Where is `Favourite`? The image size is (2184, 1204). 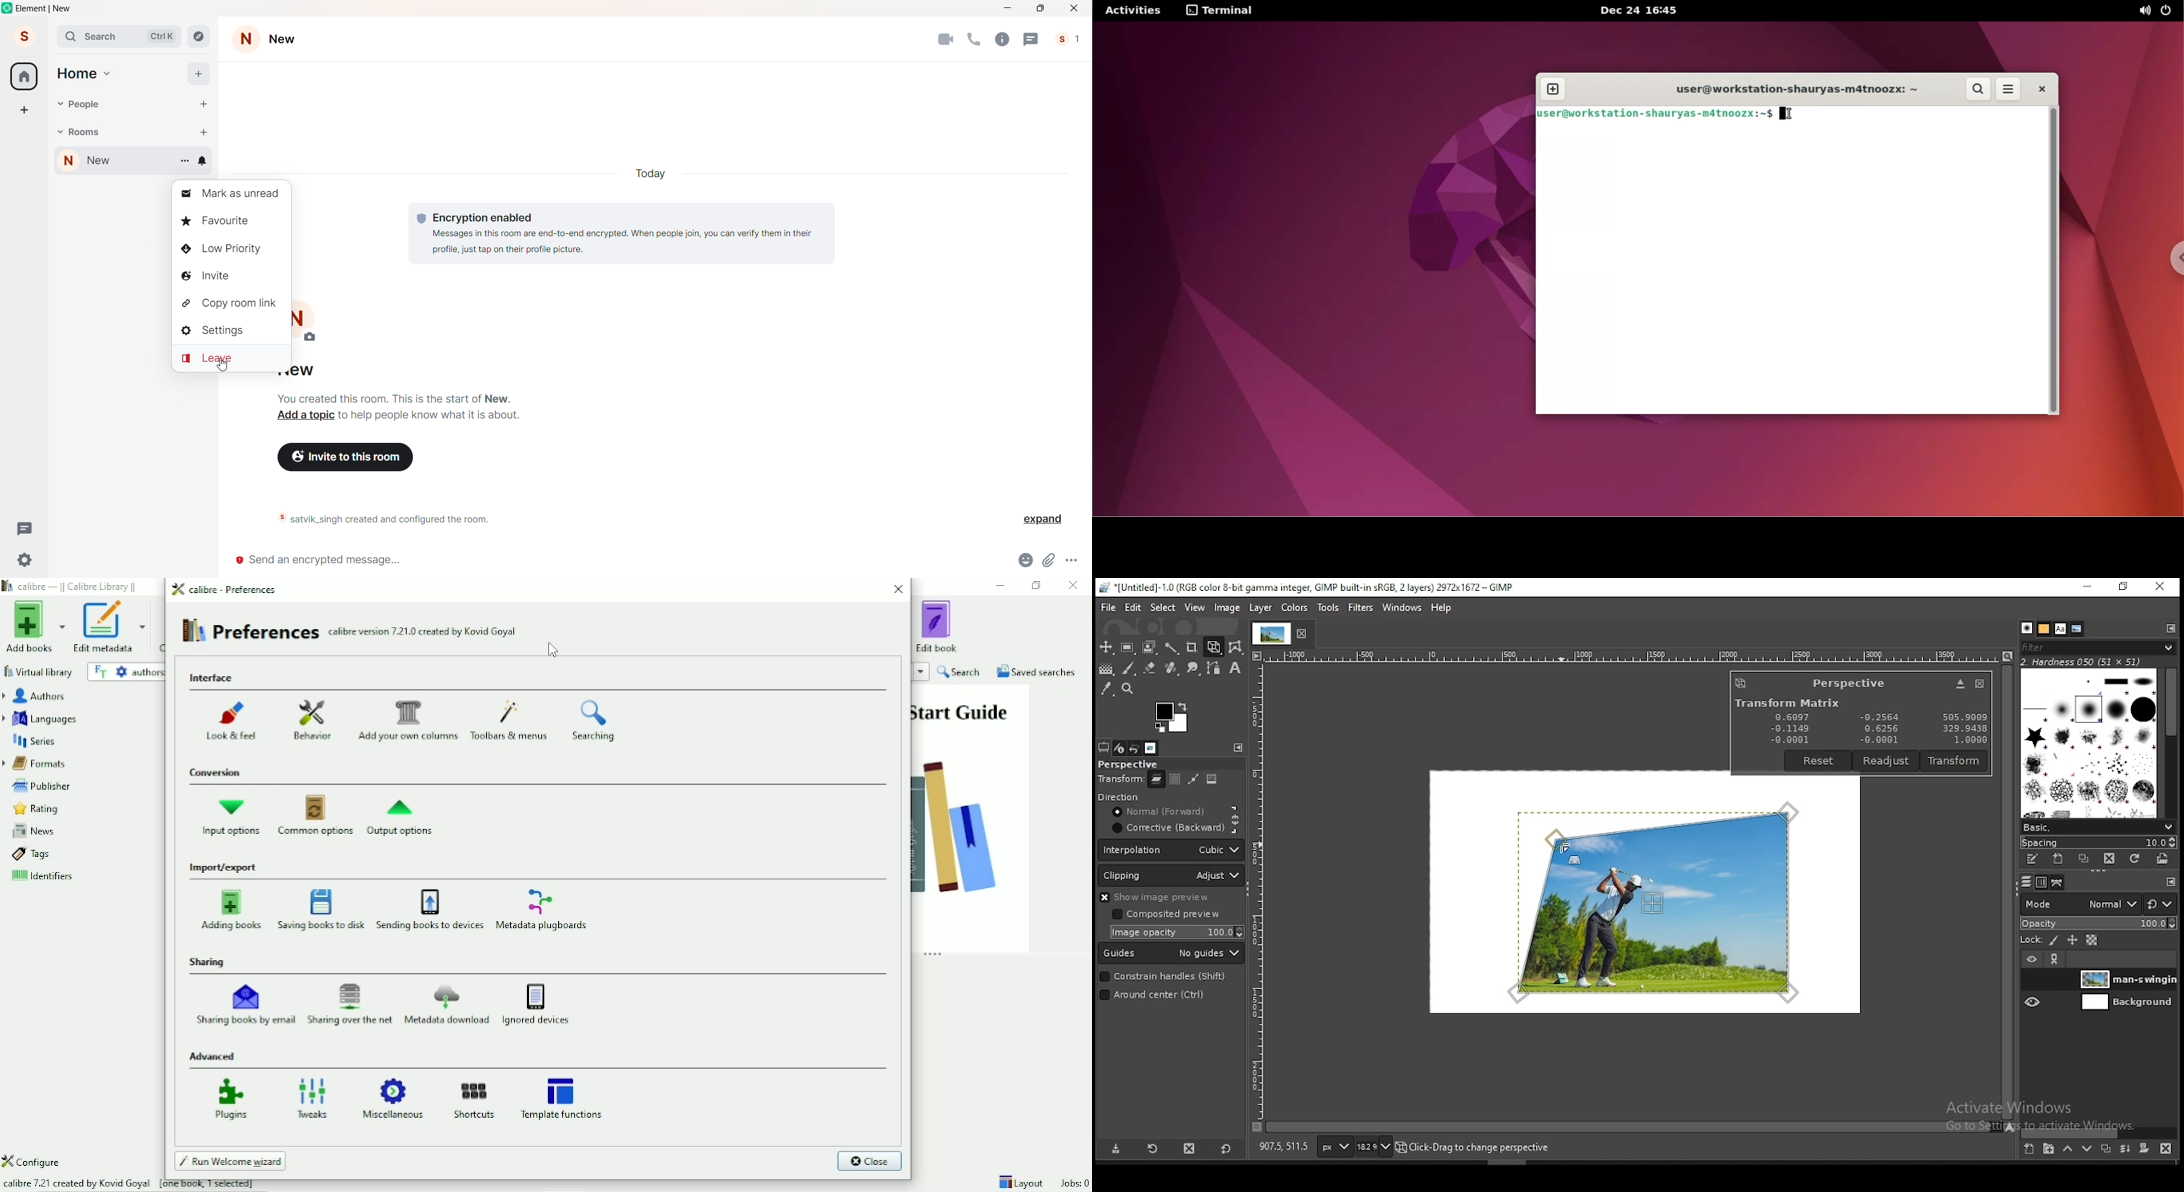
Favourite is located at coordinates (227, 222).